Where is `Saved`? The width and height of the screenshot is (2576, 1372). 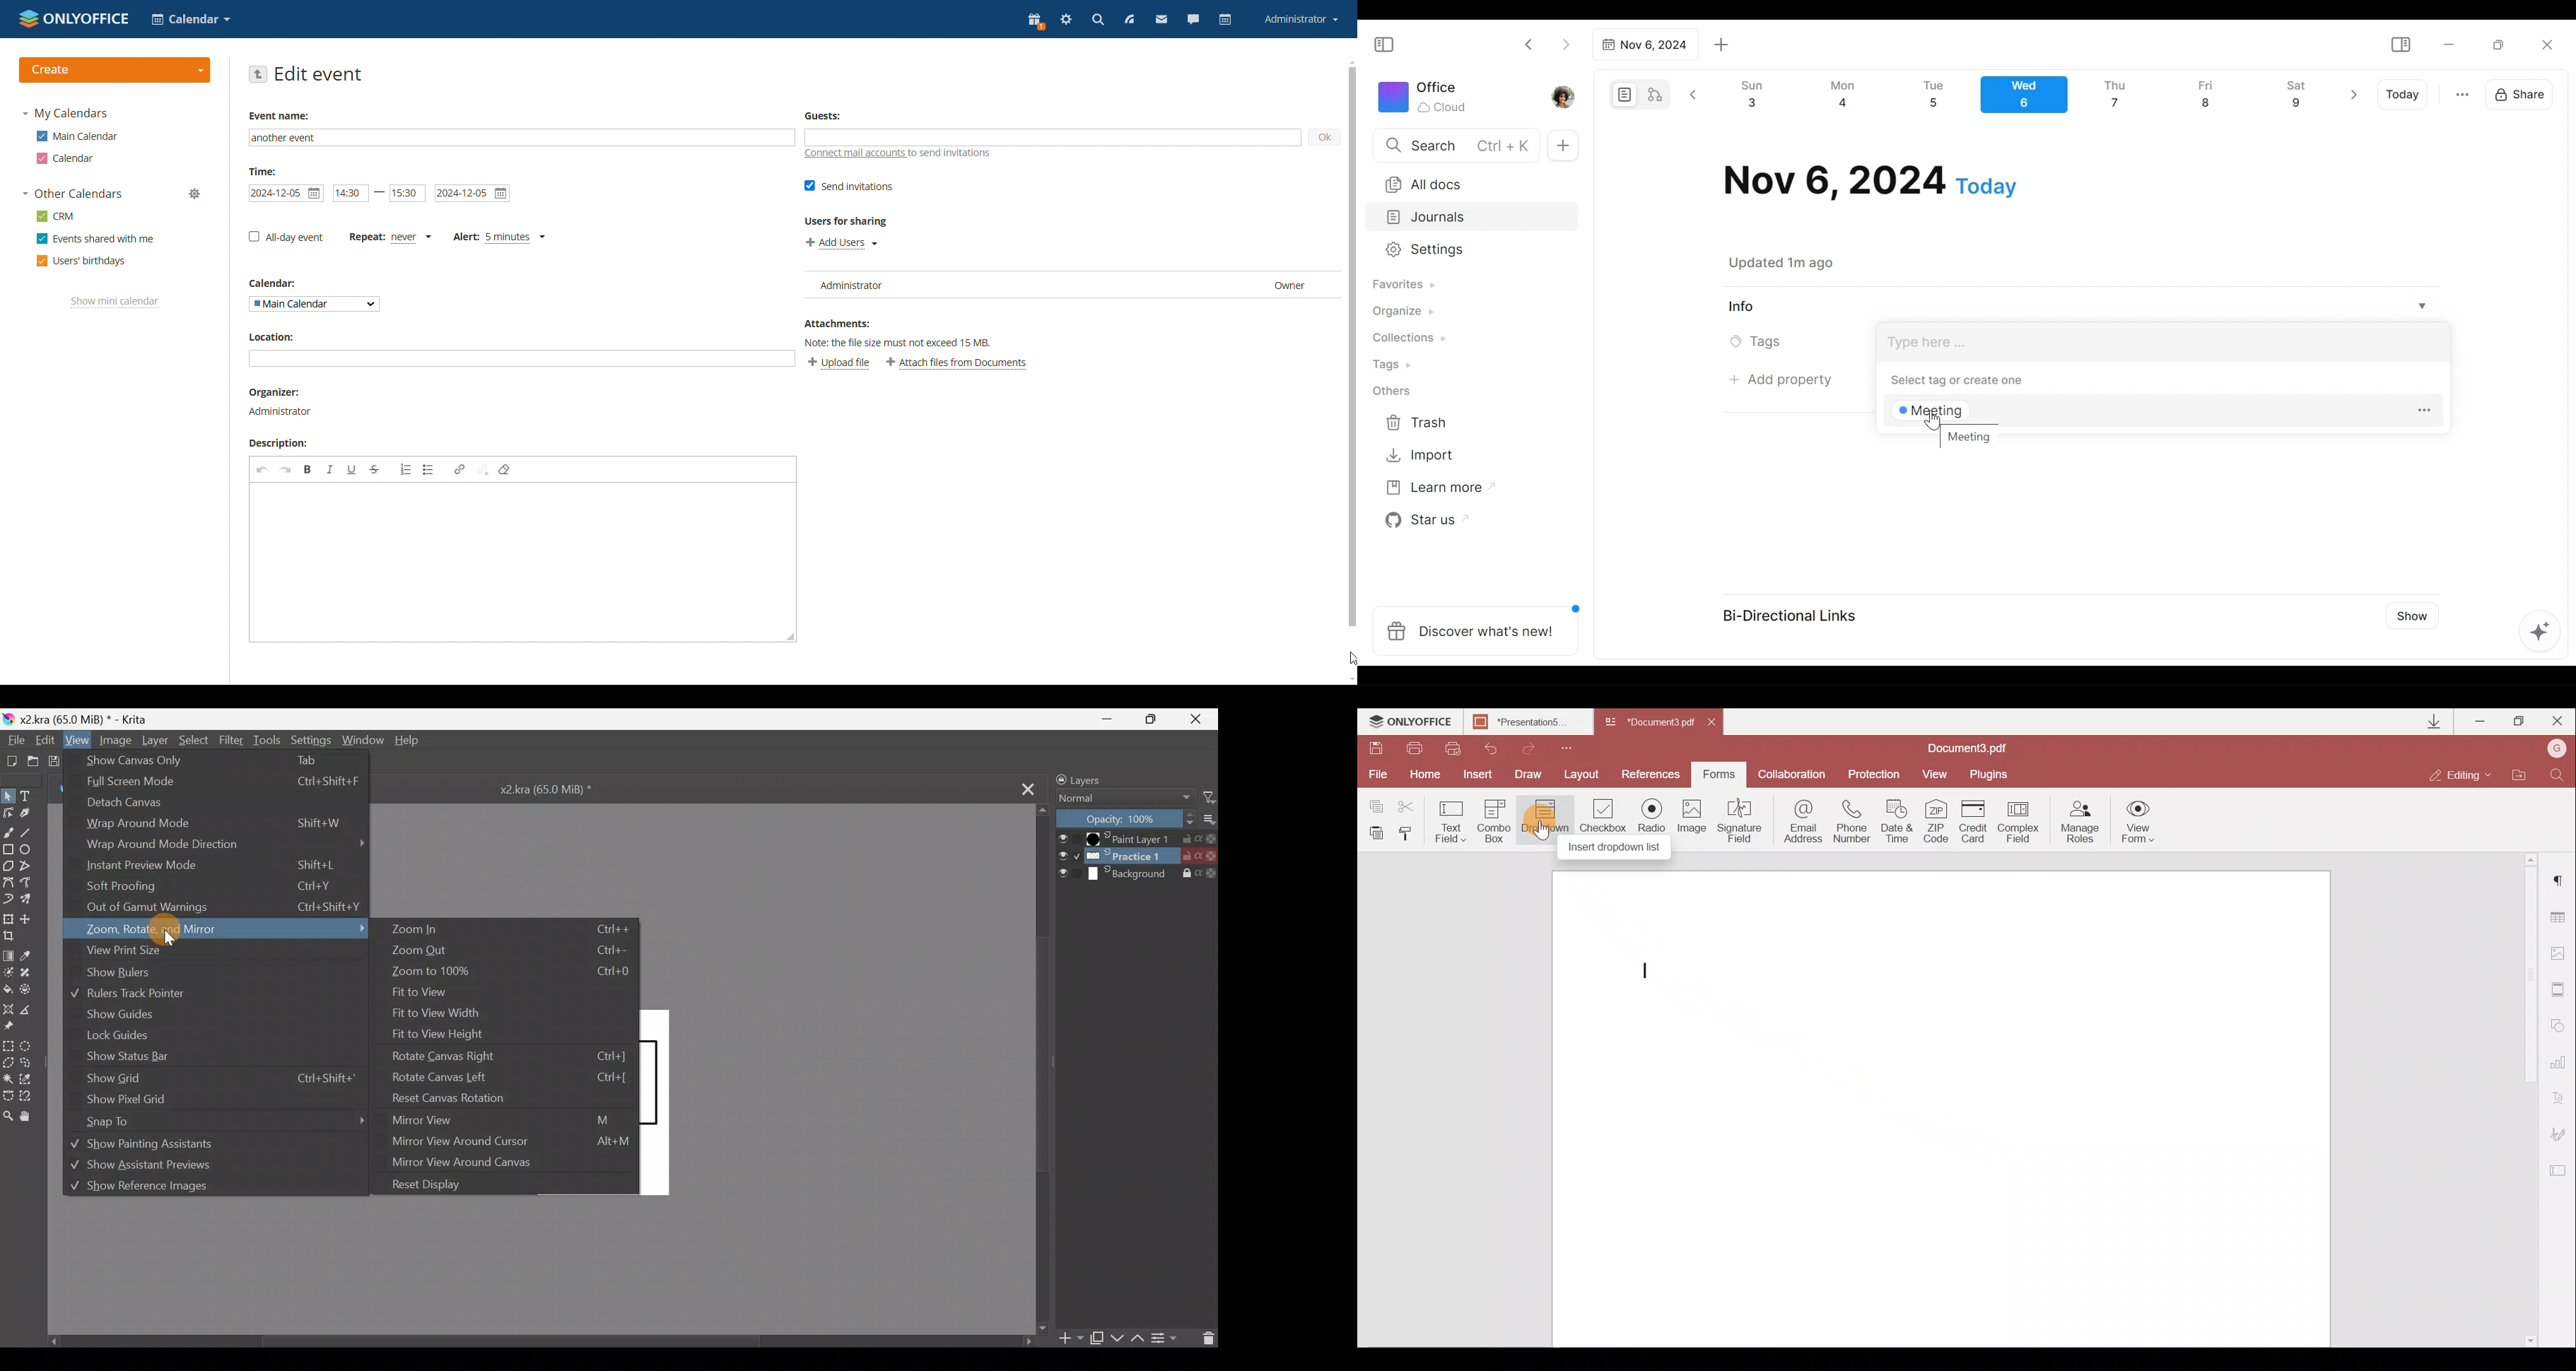
Saved is located at coordinates (1797, 263).